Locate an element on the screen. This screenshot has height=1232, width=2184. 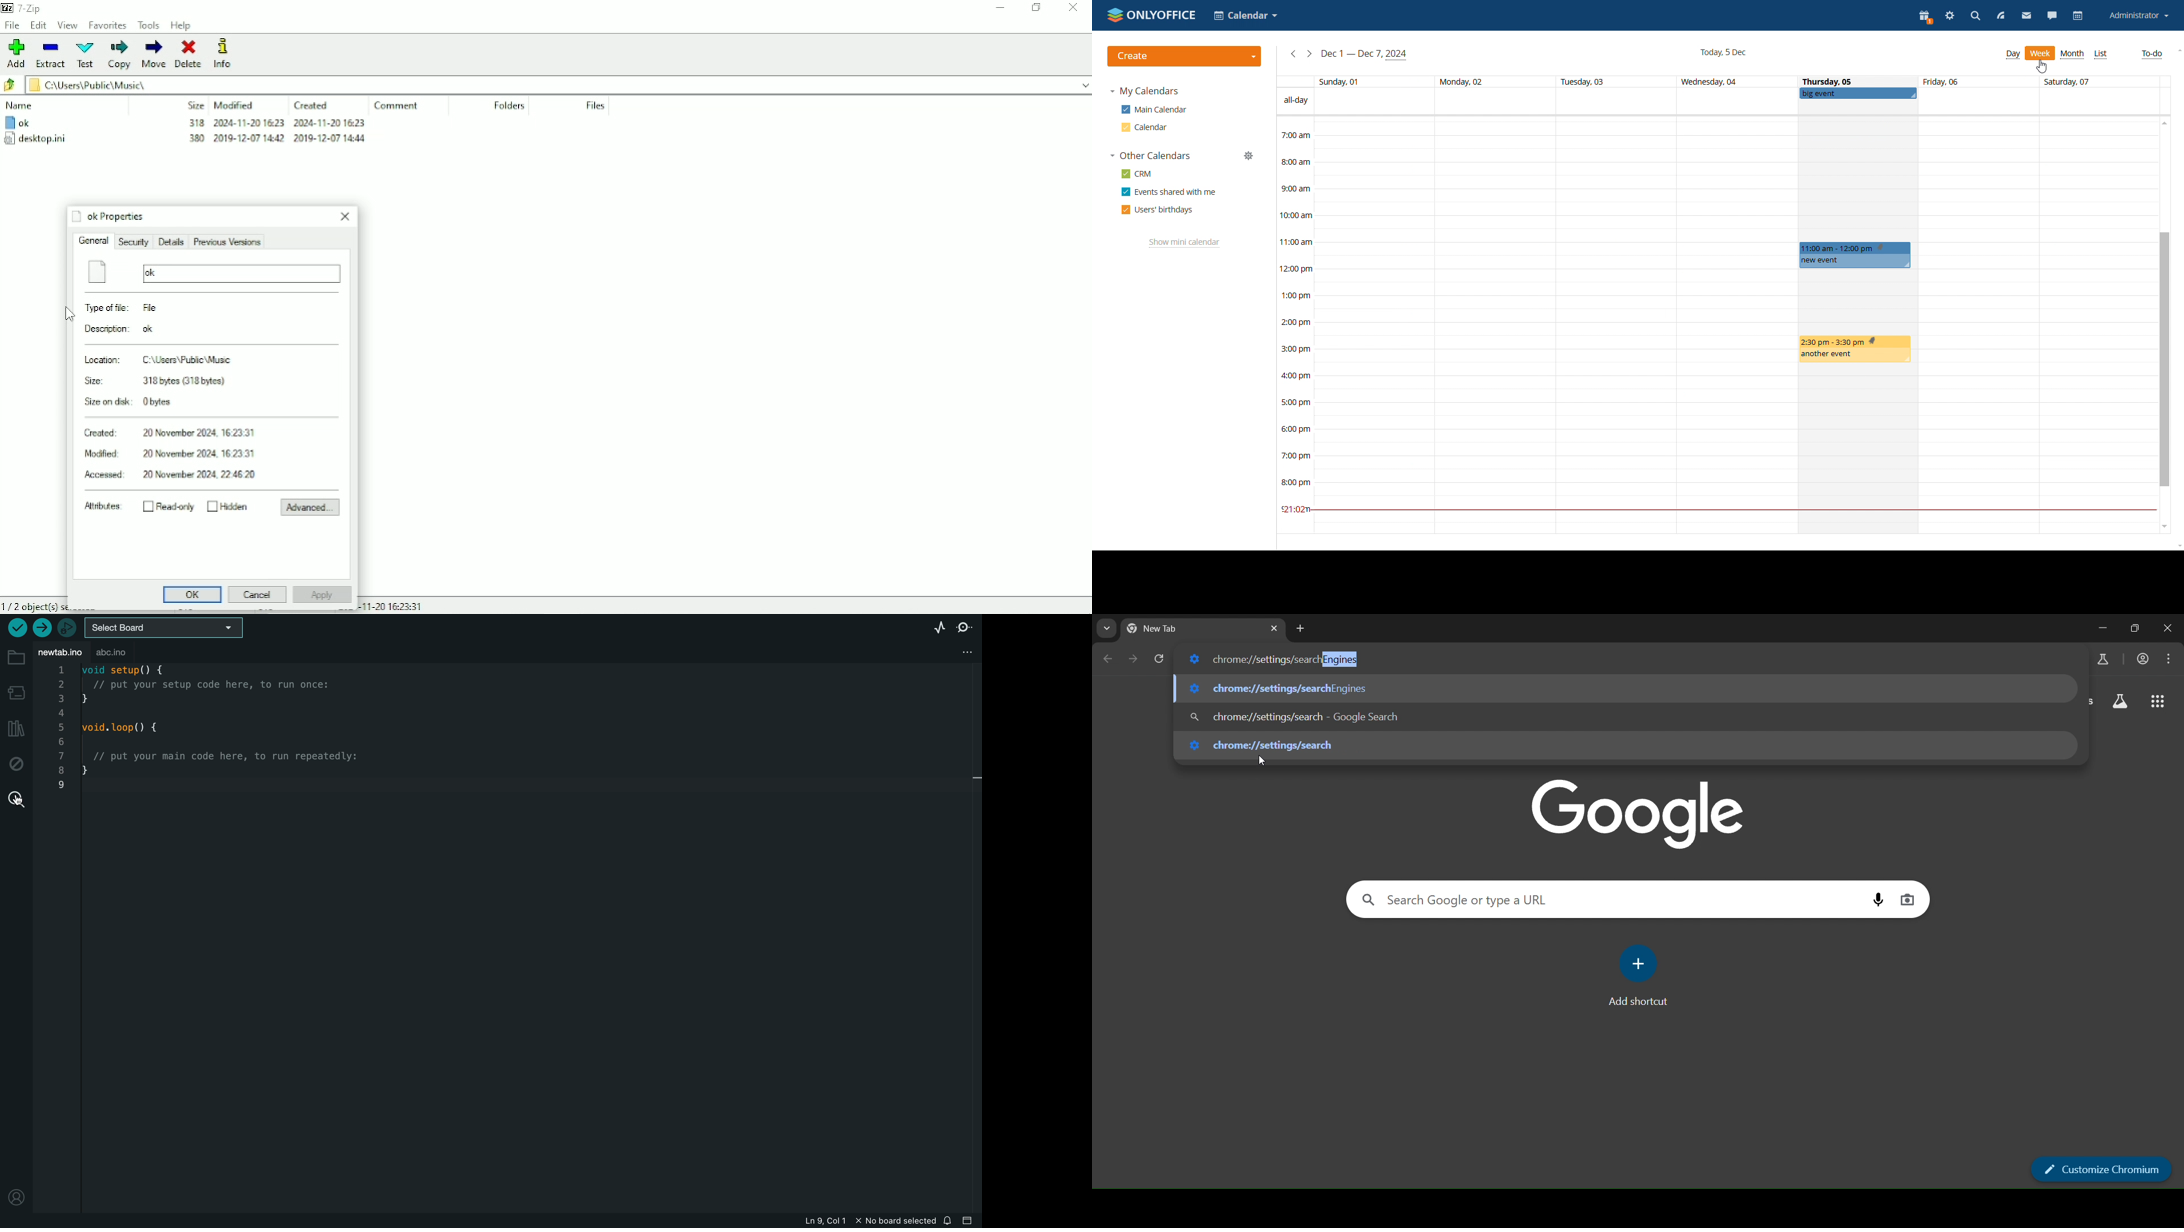
Back is located at coordinates (10, 84).